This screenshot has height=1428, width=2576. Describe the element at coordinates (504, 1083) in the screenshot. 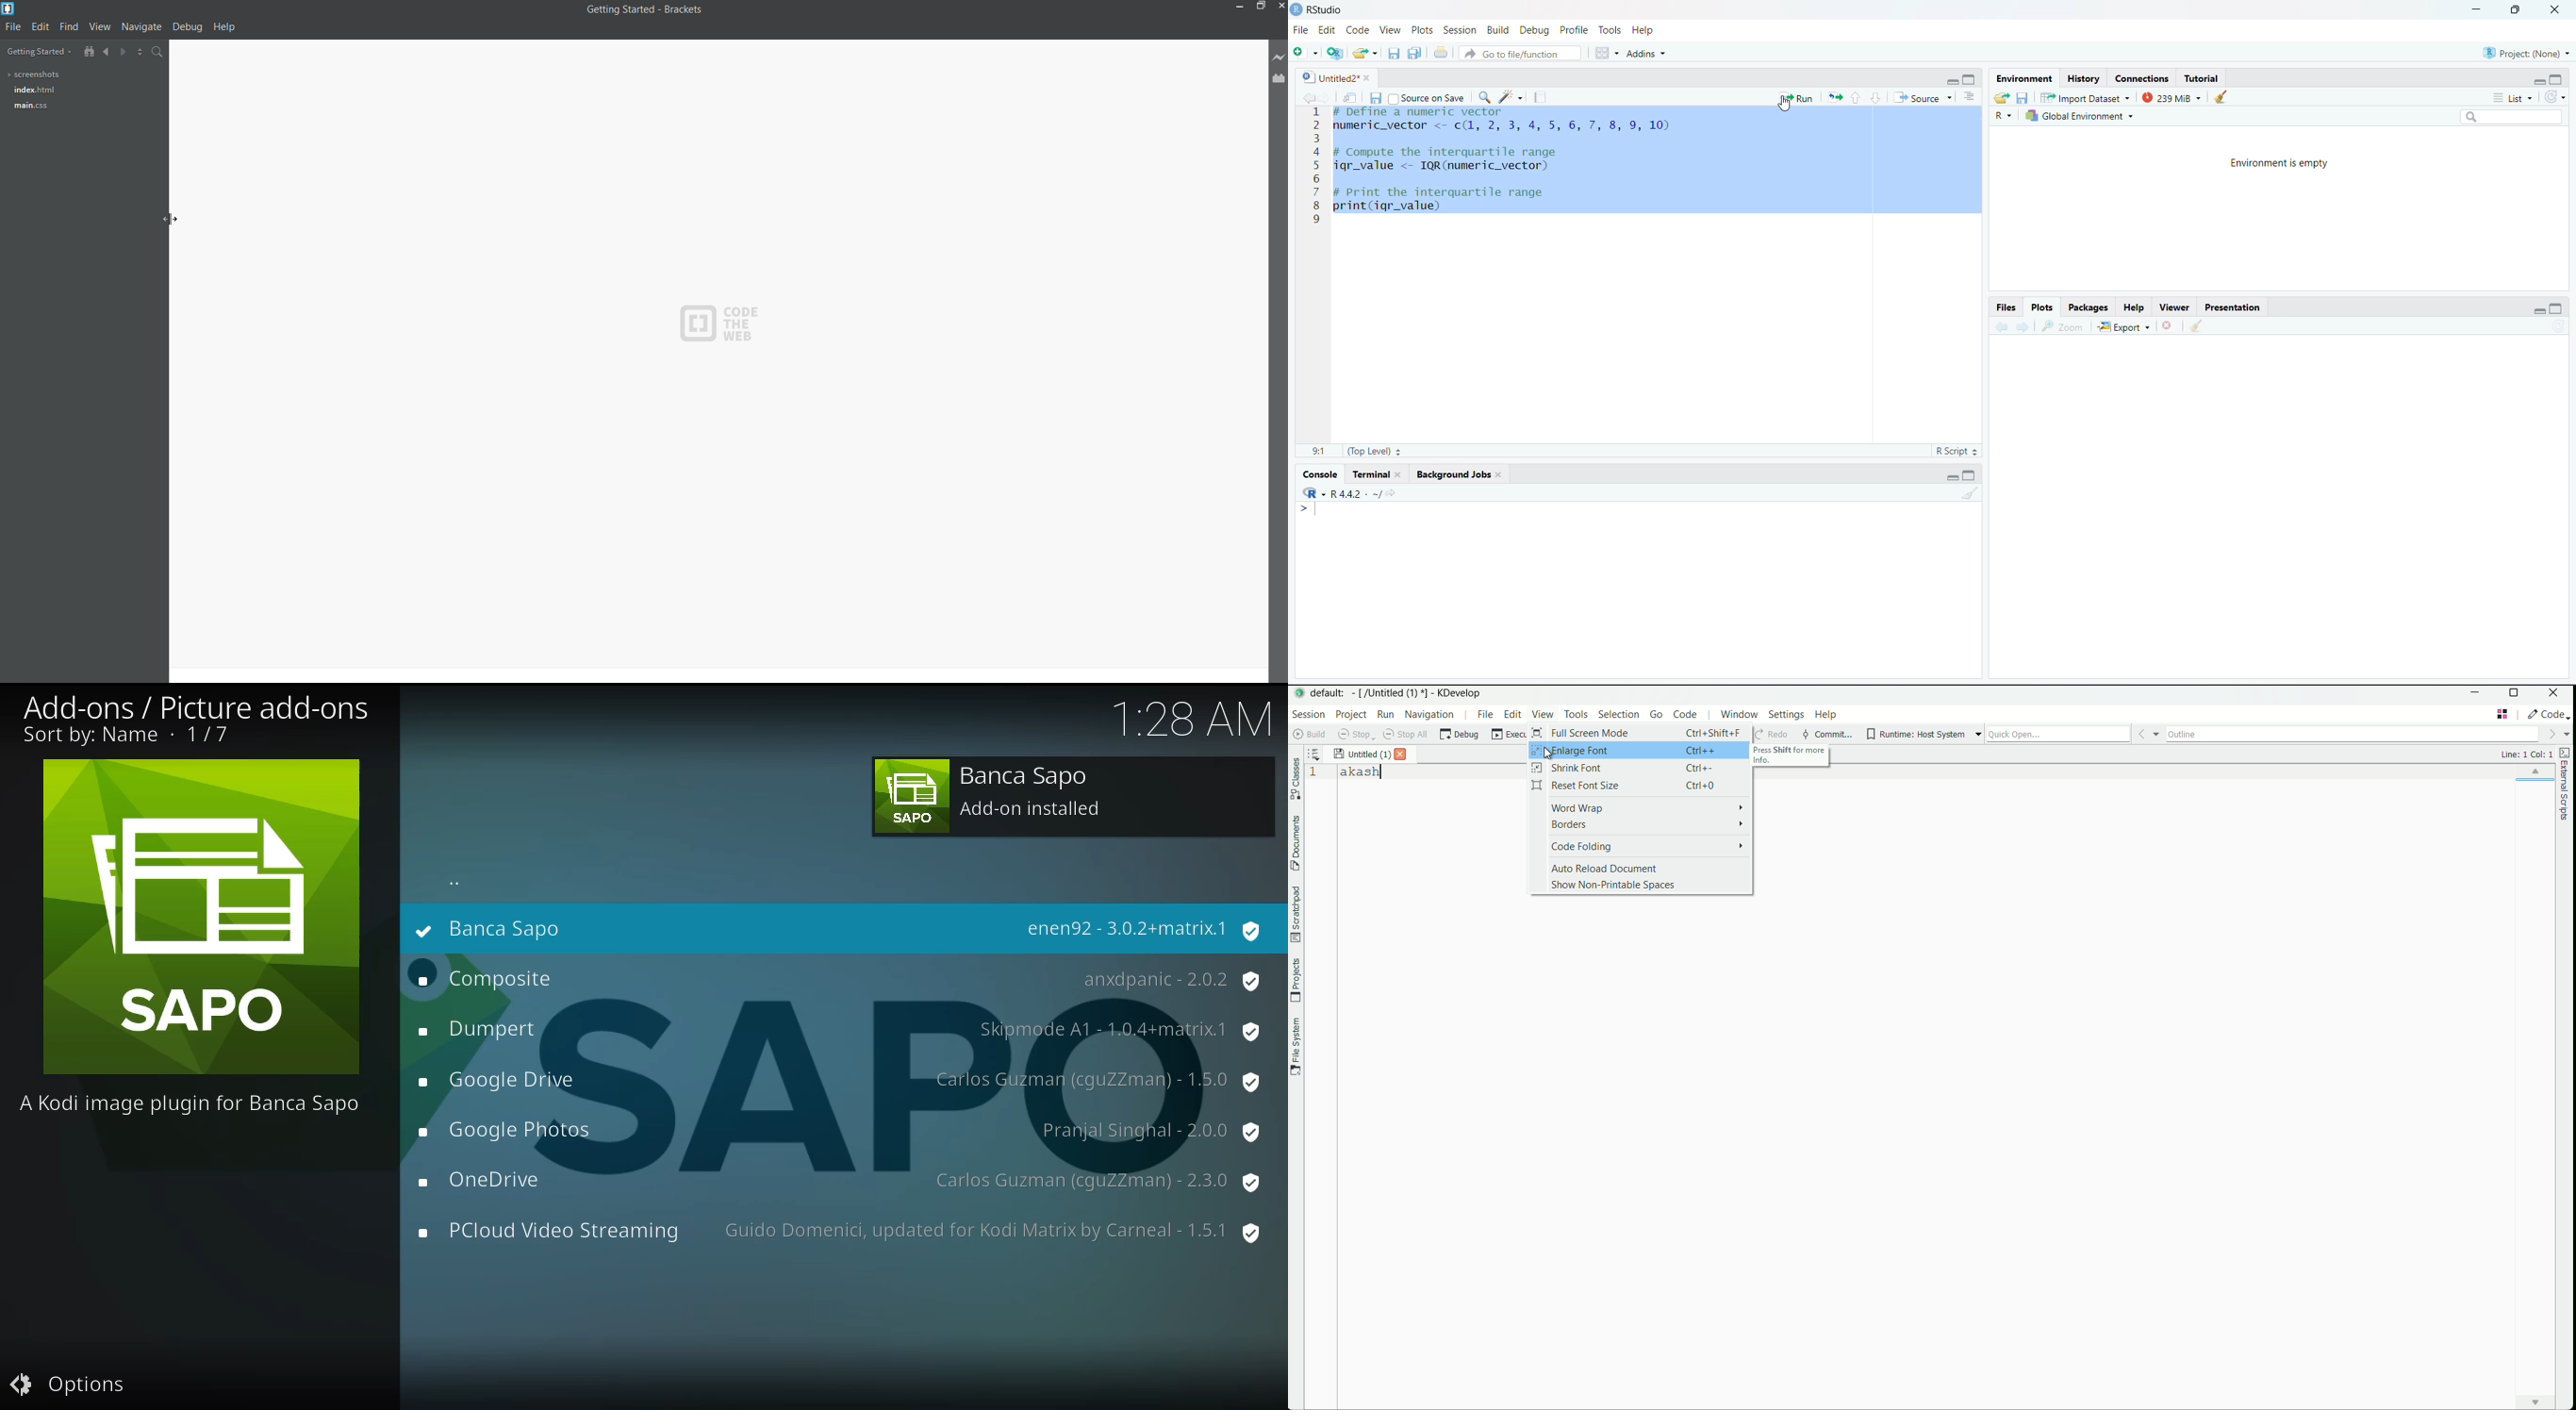

I see `google drive` at that location.